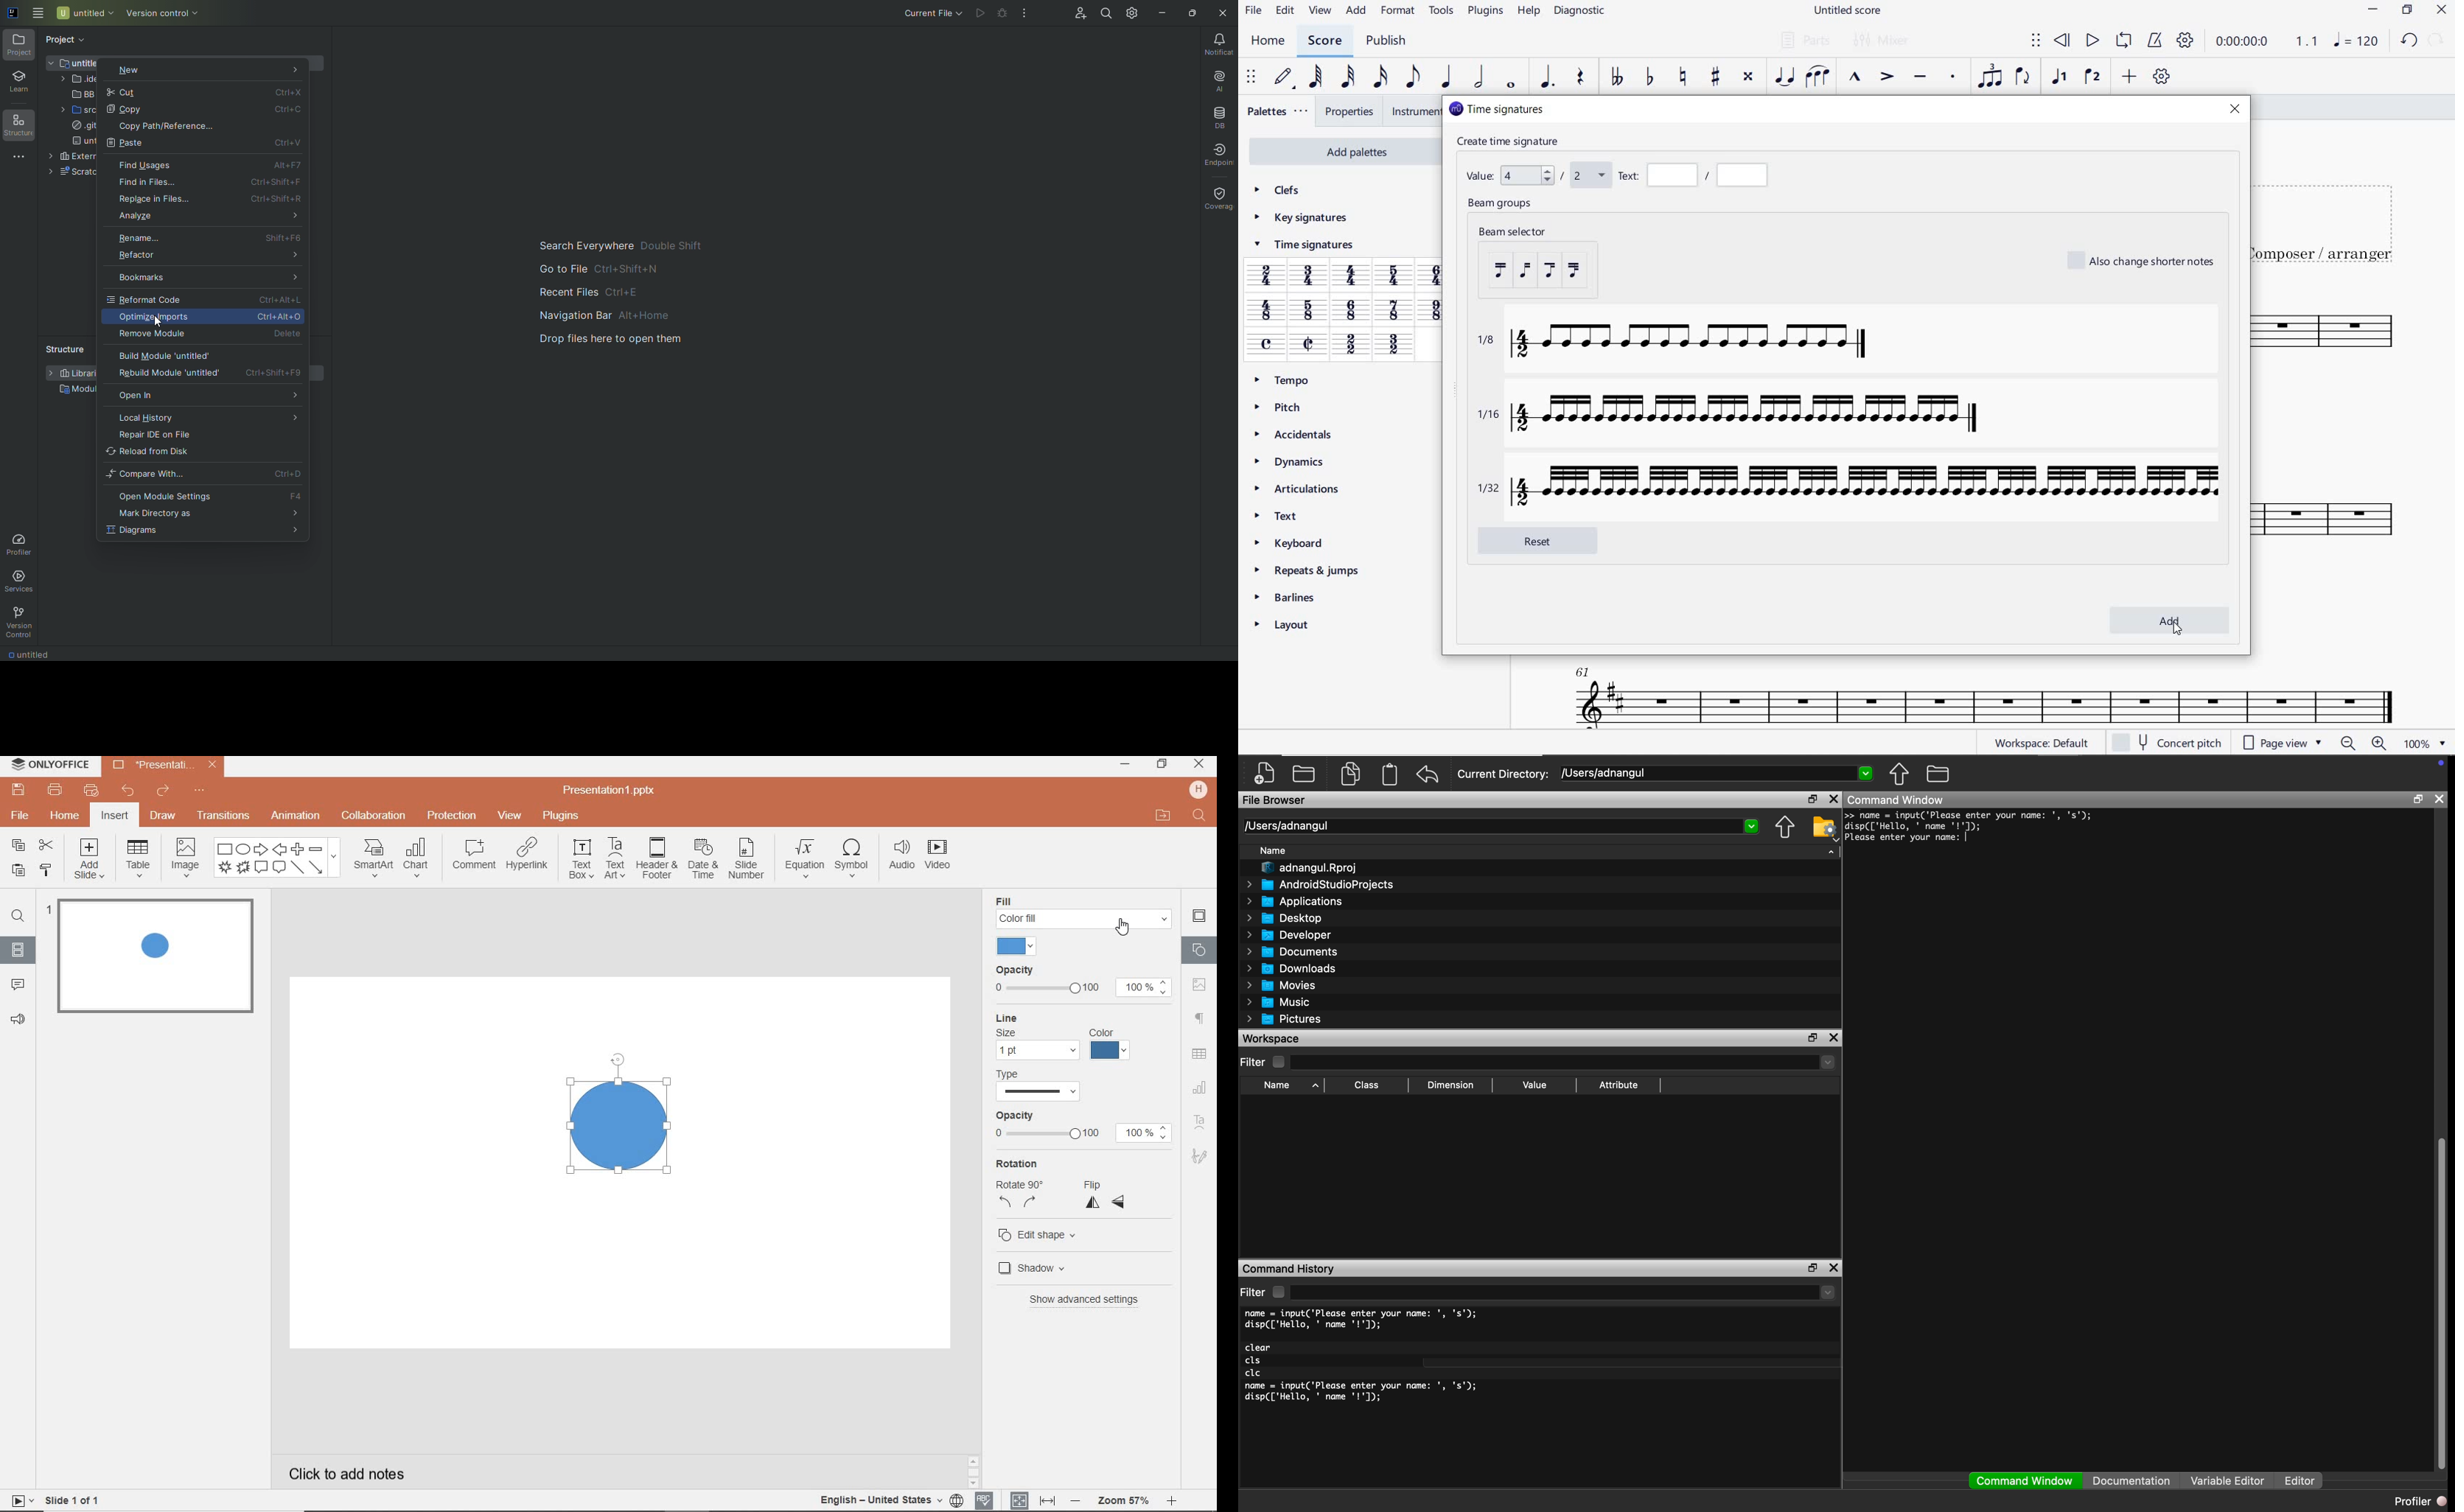 Image resolution: width=2464 pixels, height=1512 pixels. Describe the element at coordinates (2091, 77) in the screenshot. I see `VOICE 2` at that location.